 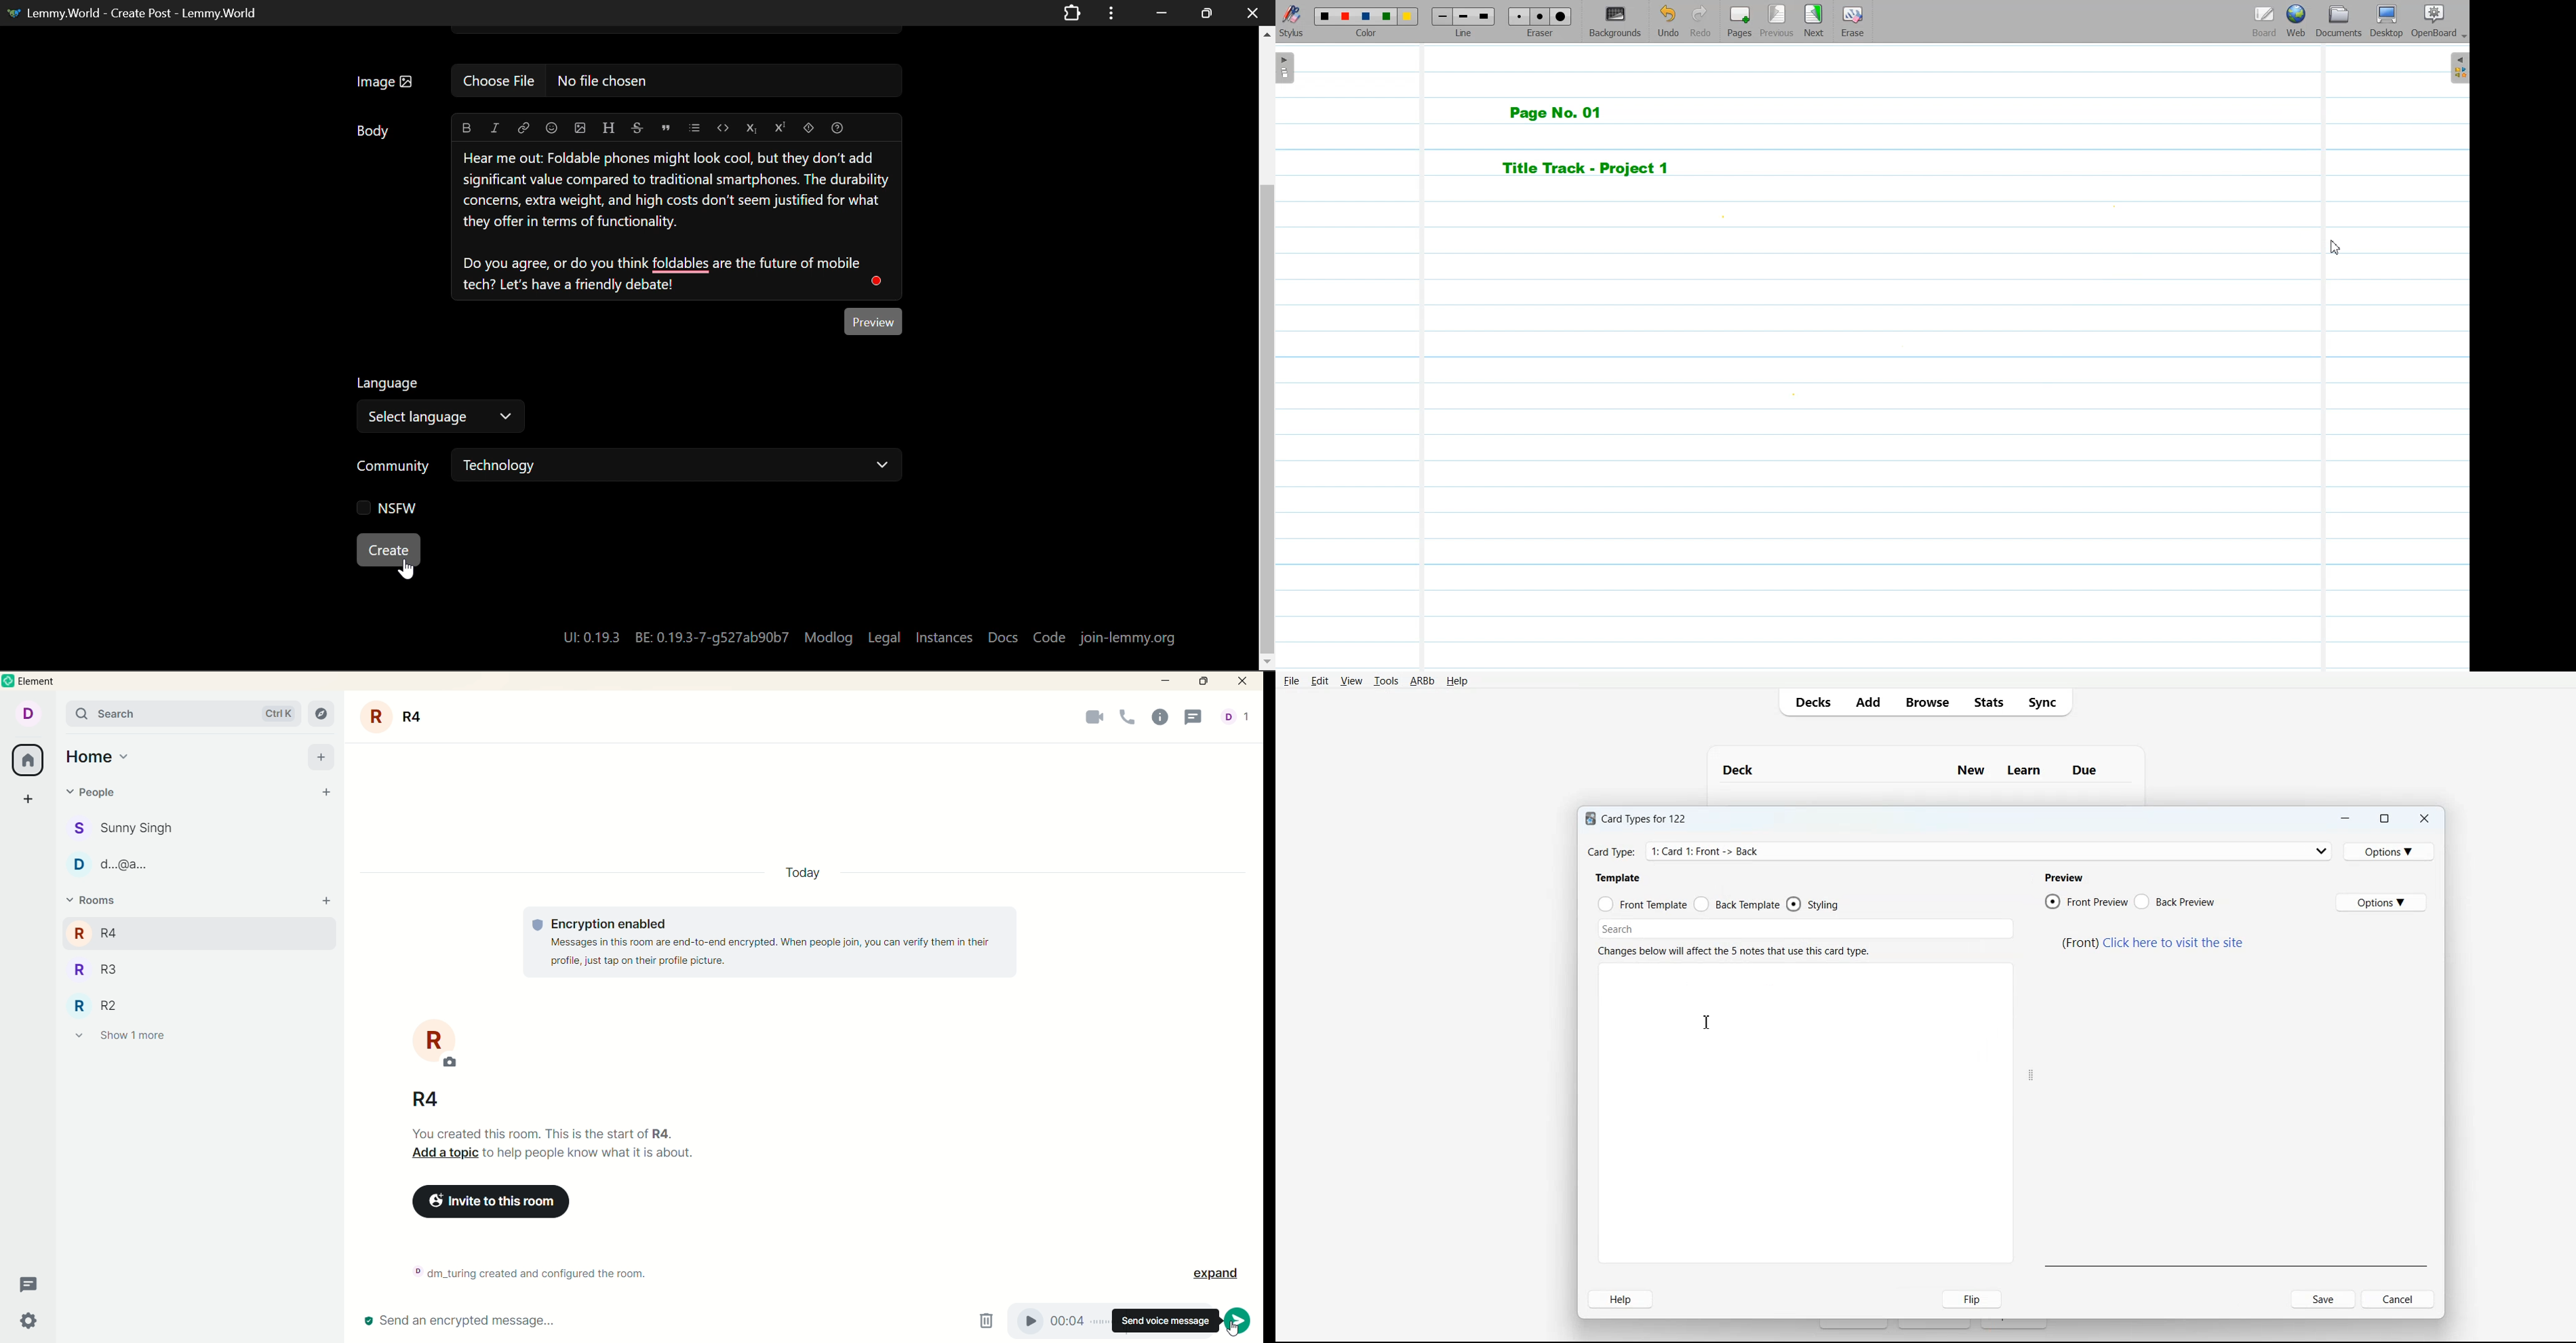 I want to click on invite to this room, so click(x=513, y=1204).